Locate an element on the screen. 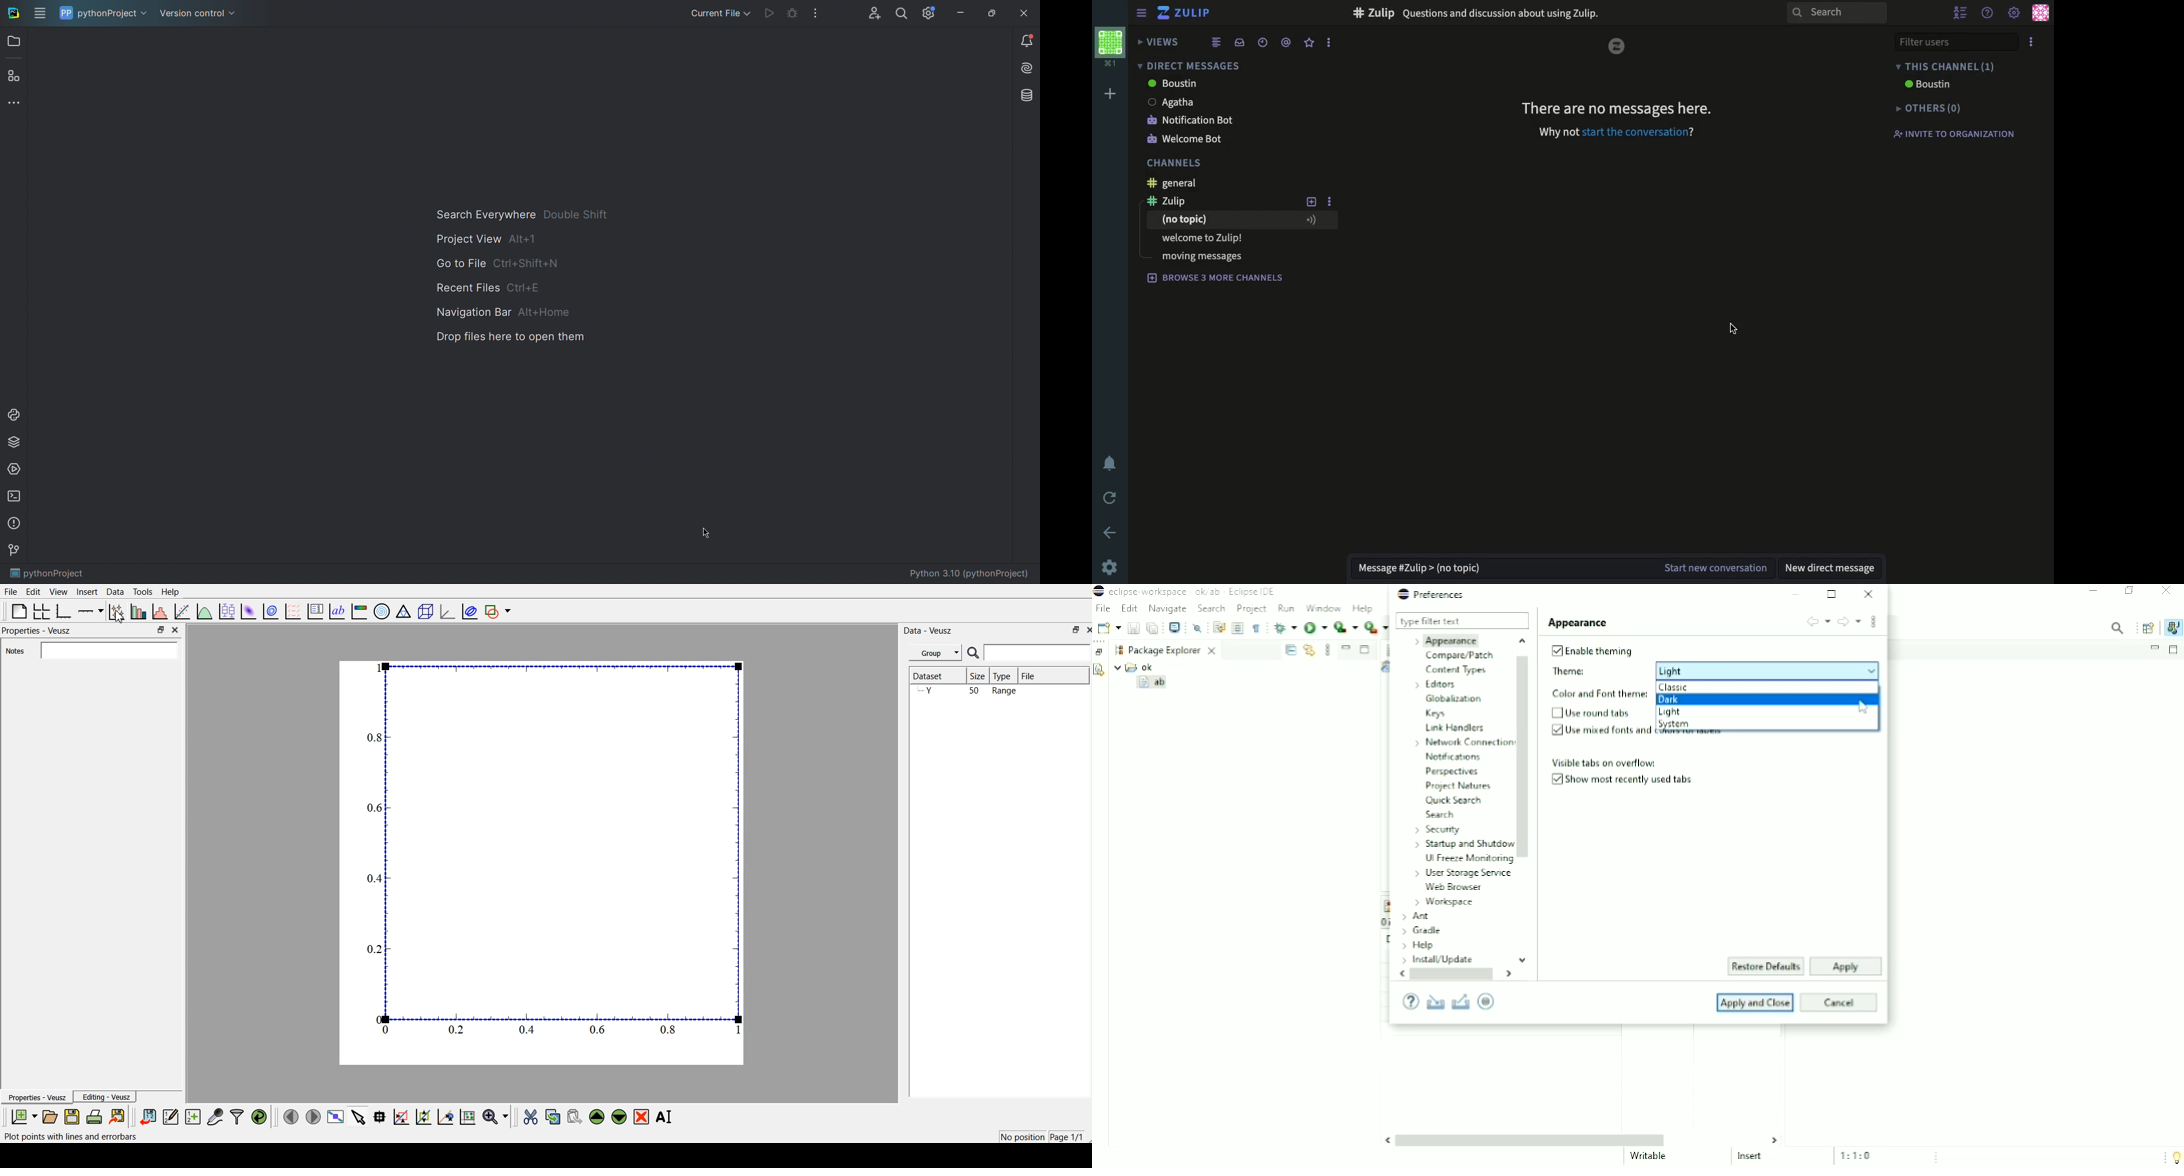 The width and height of the screenshot is (2184, 1176). Web Browser is located at coordinates (1454, 888).